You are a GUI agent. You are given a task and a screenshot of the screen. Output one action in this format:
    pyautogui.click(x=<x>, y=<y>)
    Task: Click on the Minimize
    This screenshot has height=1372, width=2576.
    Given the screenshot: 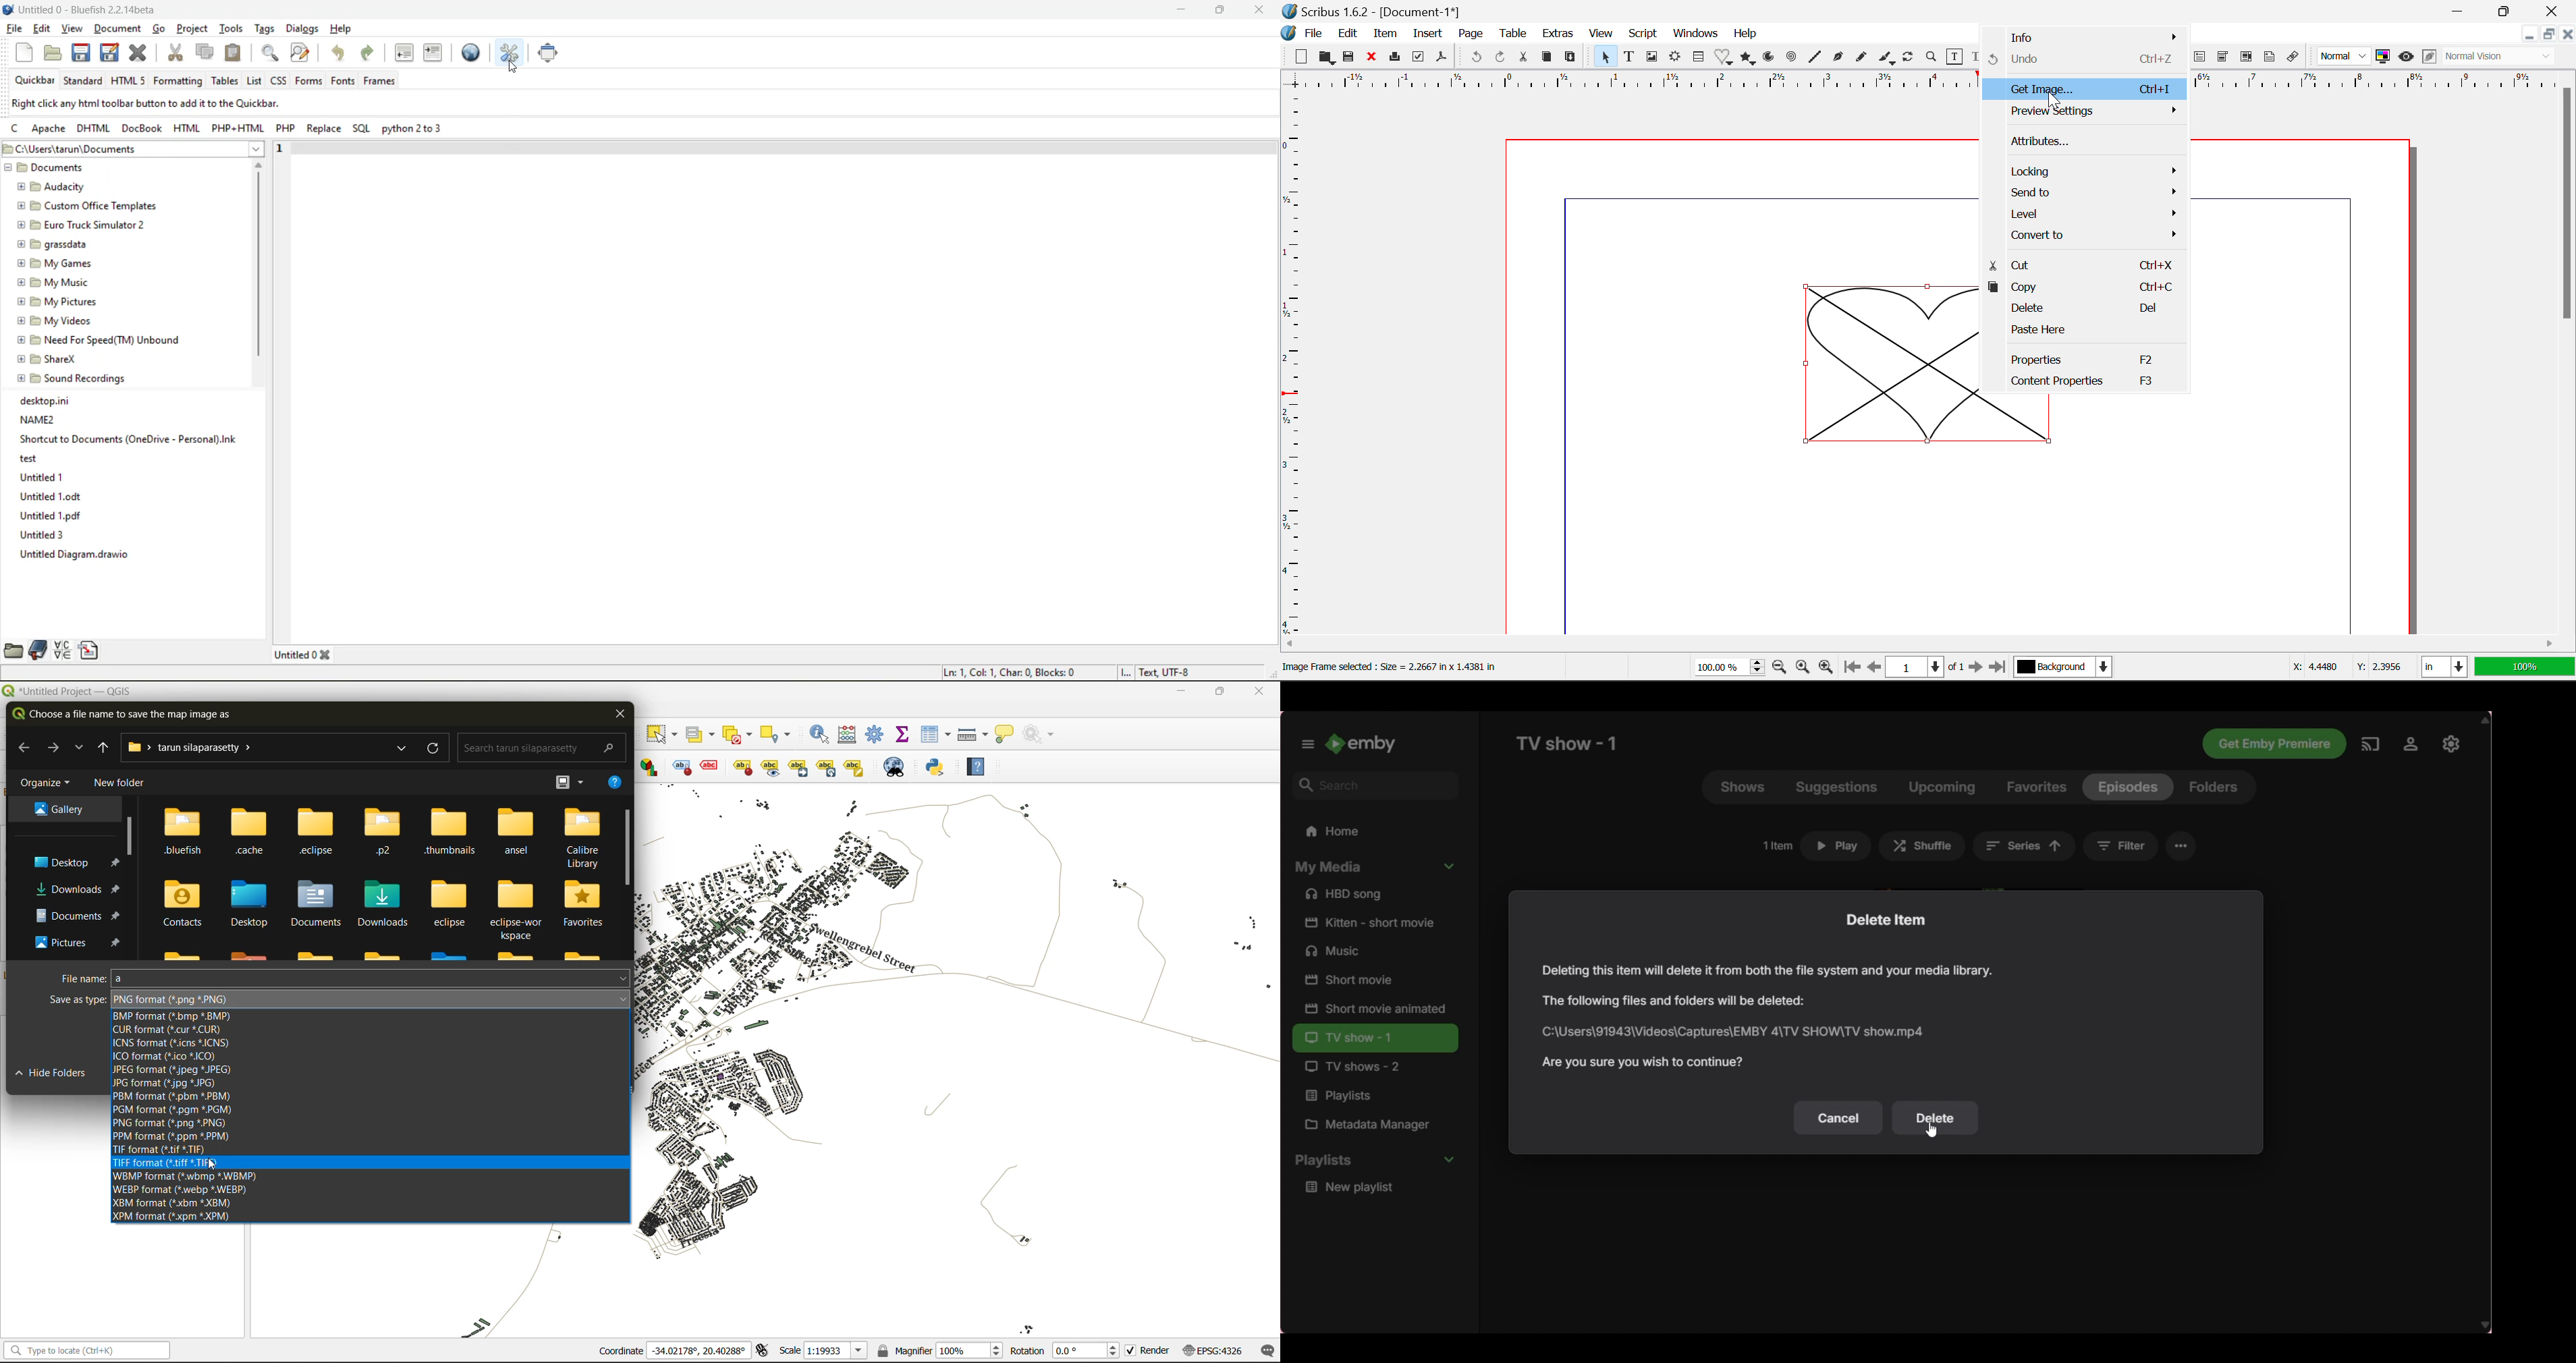 What is the action you would take?
    pyautogui.click(x=2550, y=36)
    